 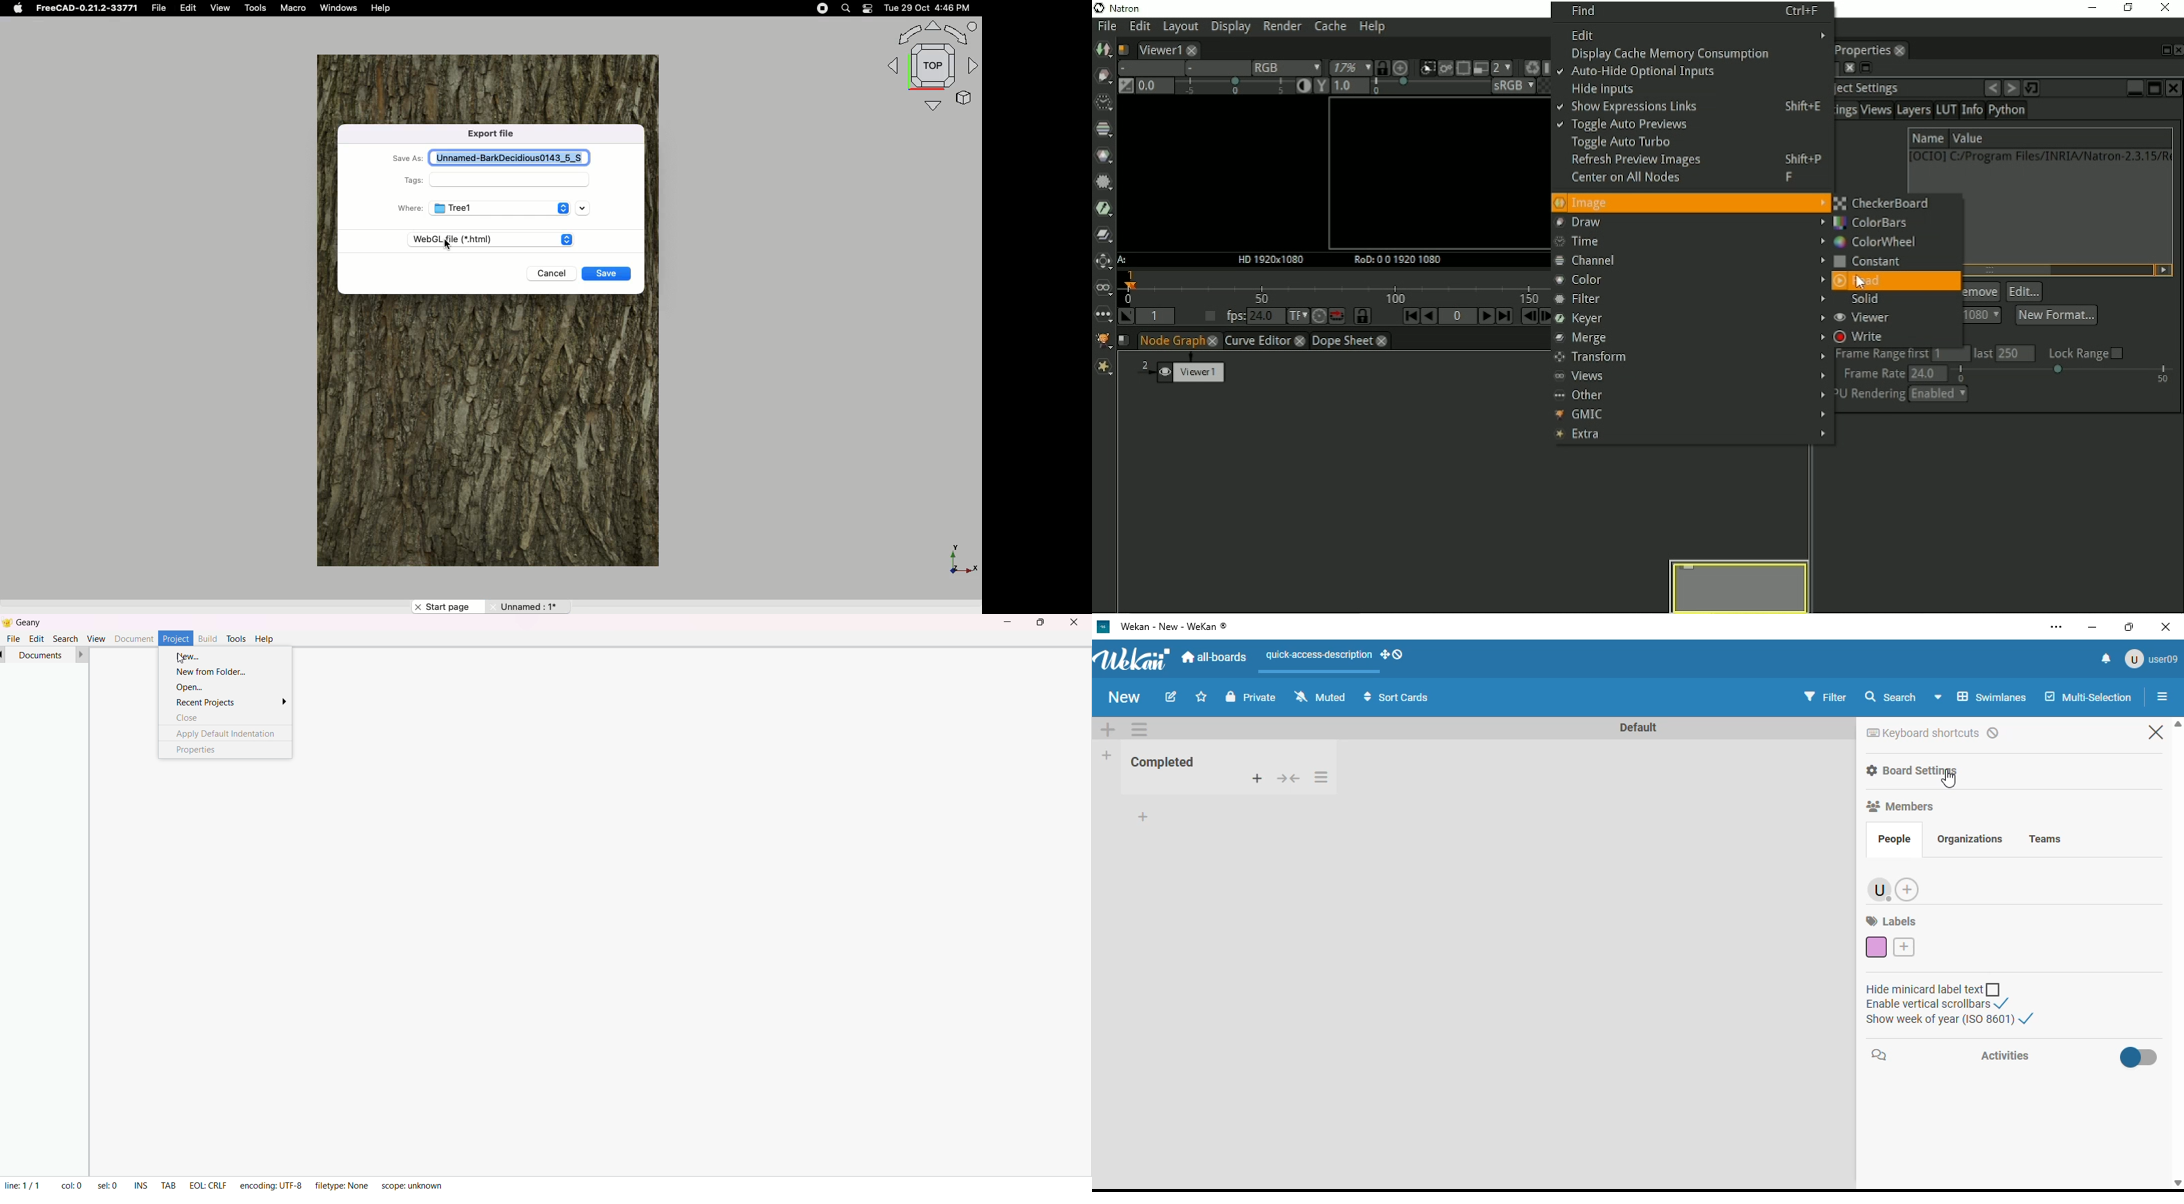 What do you see at coordinates (1134, 660) in the screenshot?
I see `wekan` at bounding box center [1134, 660].